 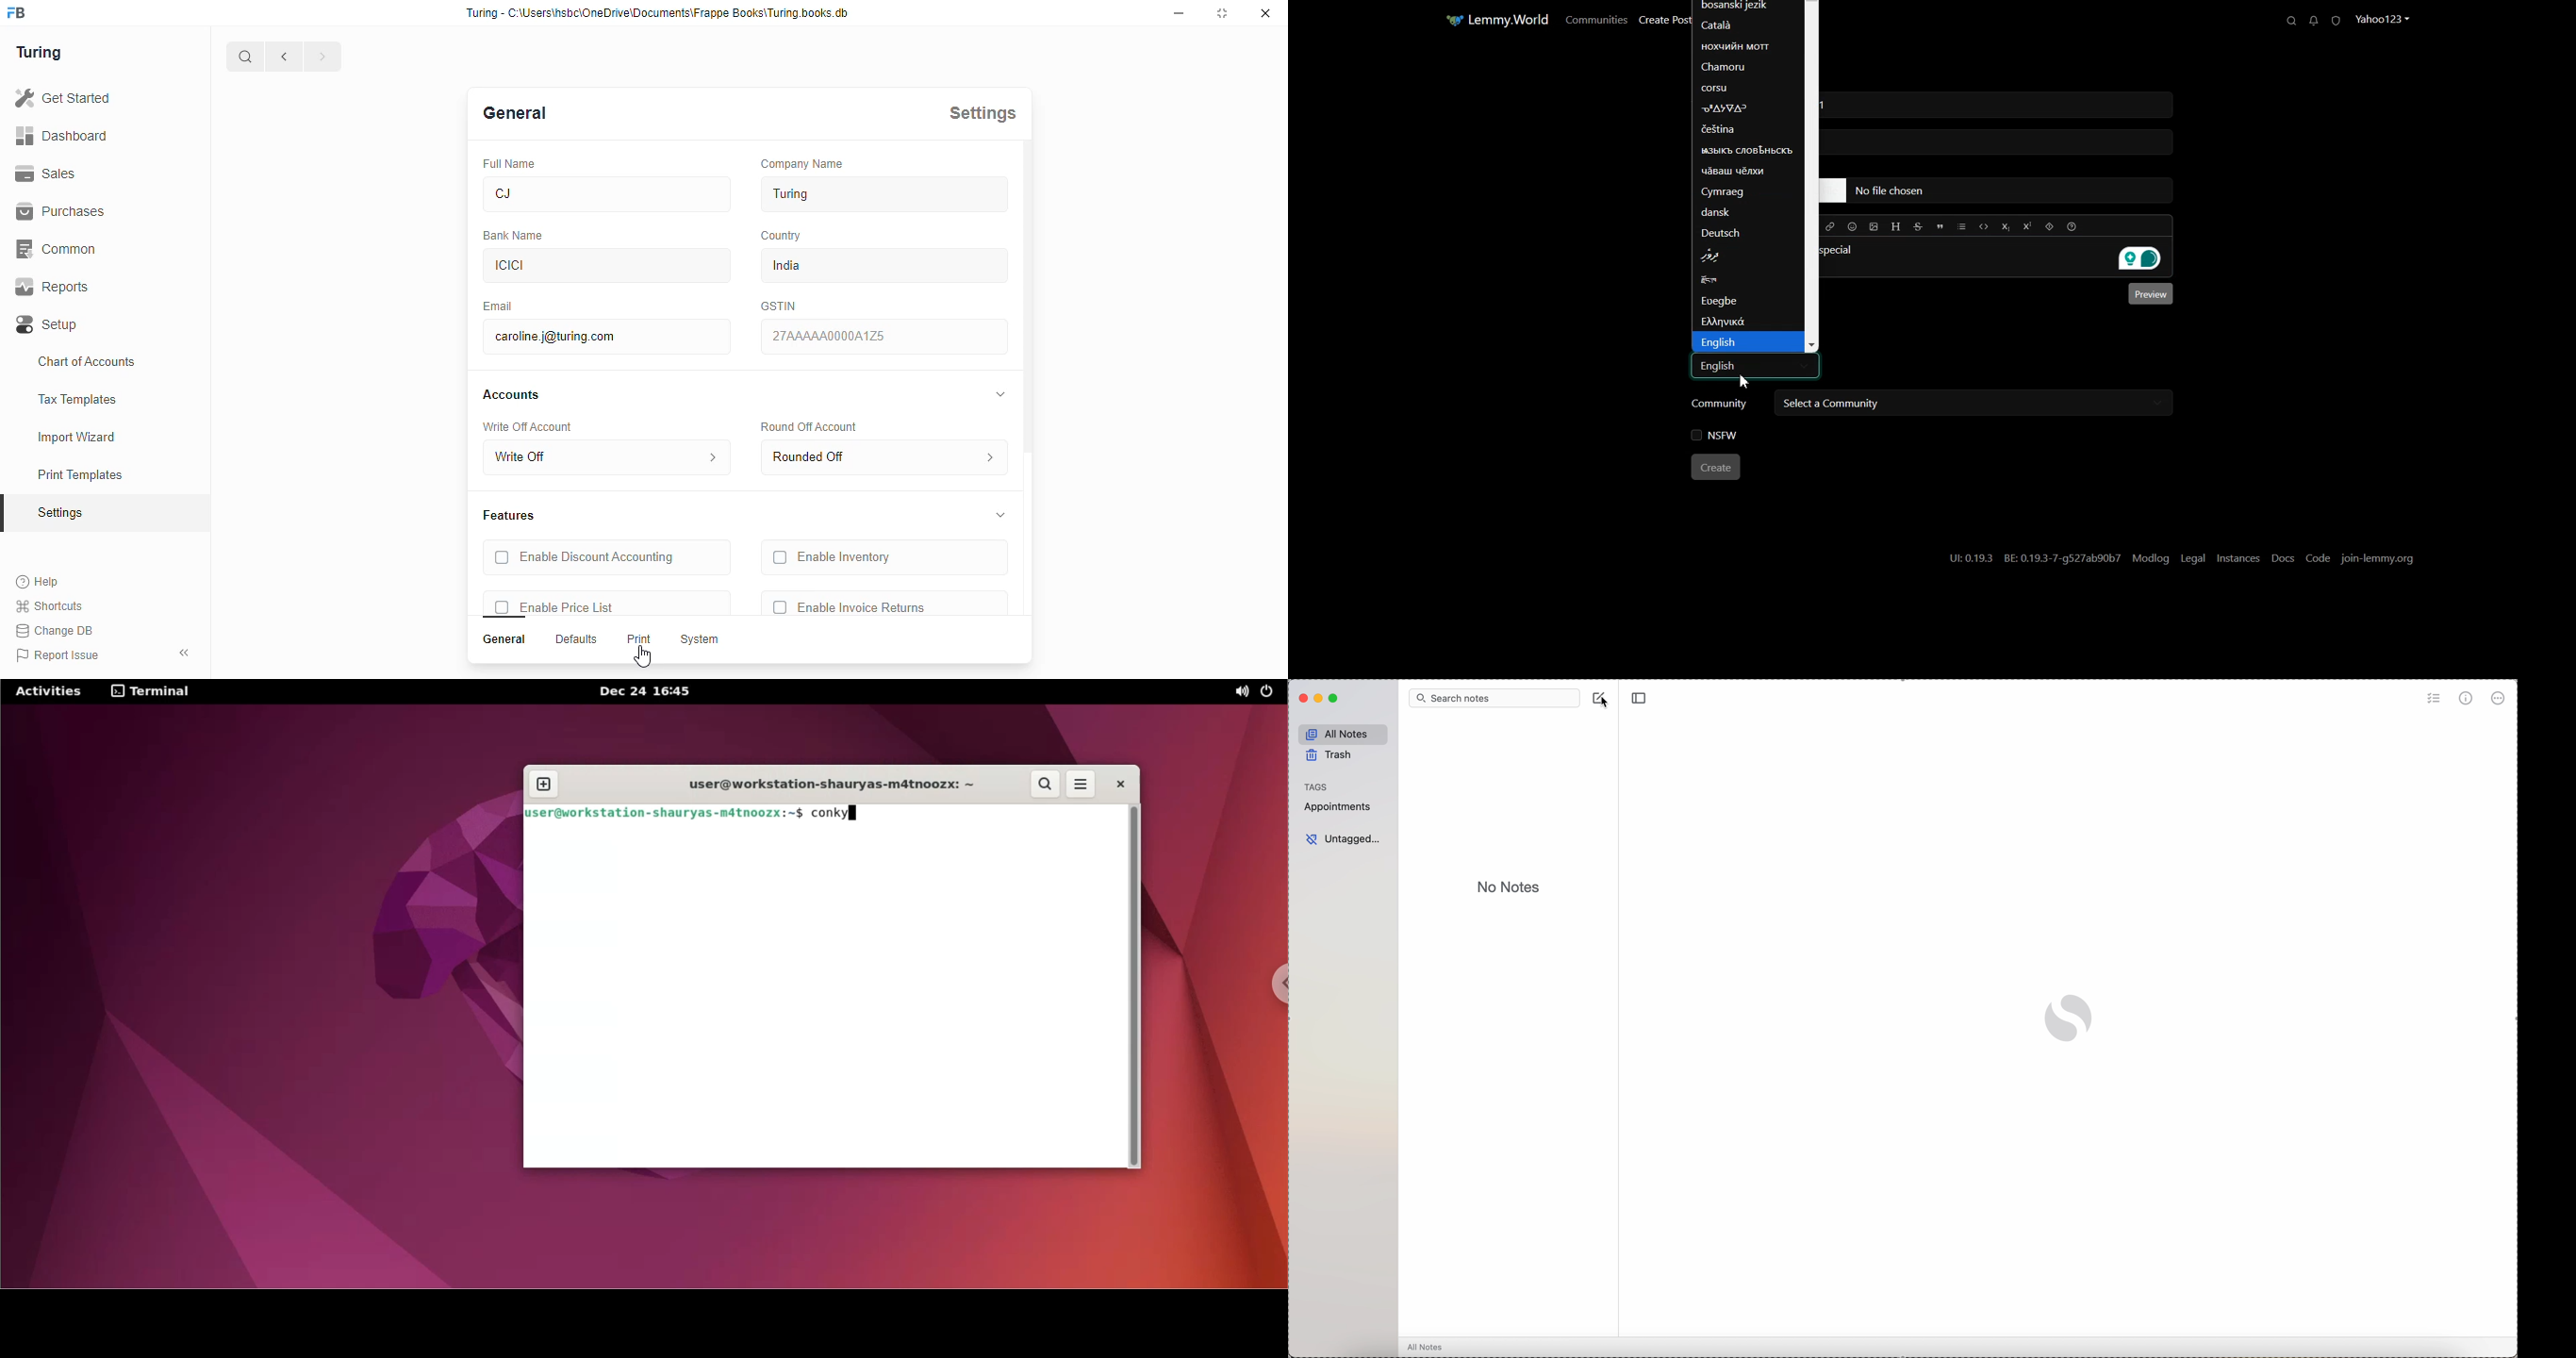 What do you see at coordinates (503, 606) in the screenshot?
I see `checkbox` at bounding box center [503, 606].